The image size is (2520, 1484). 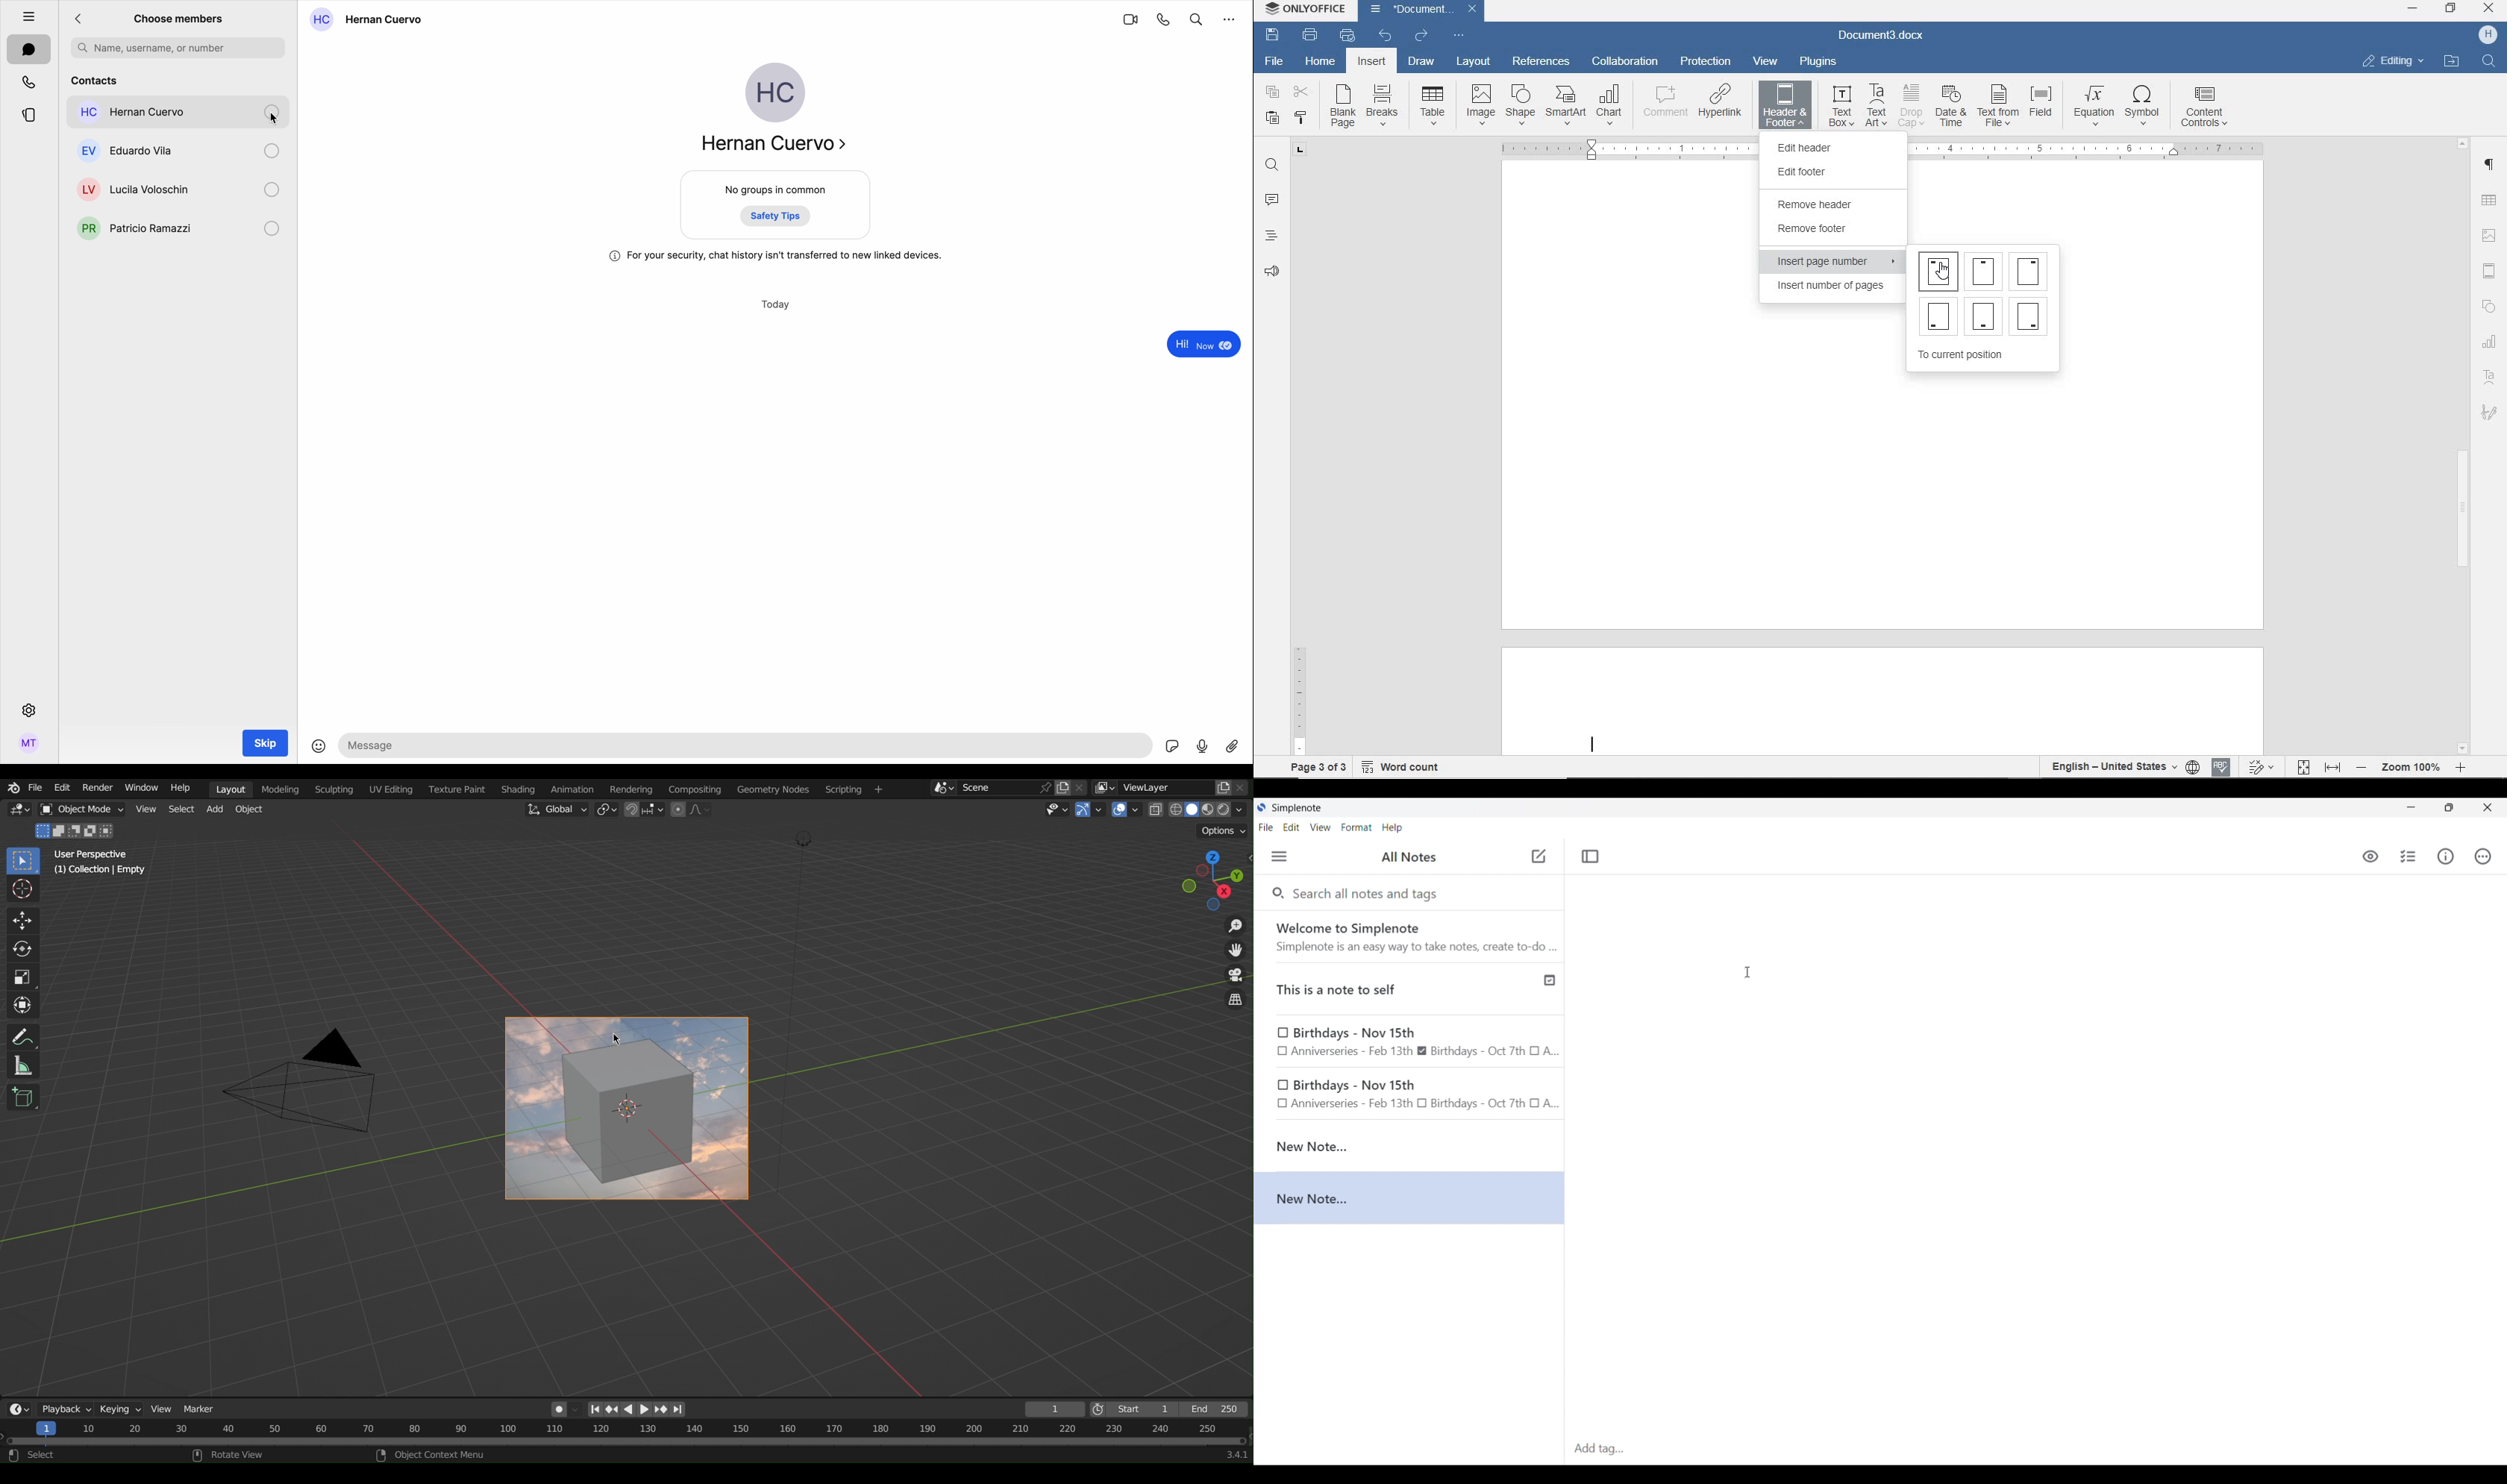 What do you see at coordinates (1235, 745) in the screenshot?
I see `attach file` at bounding box center [1235, 745].